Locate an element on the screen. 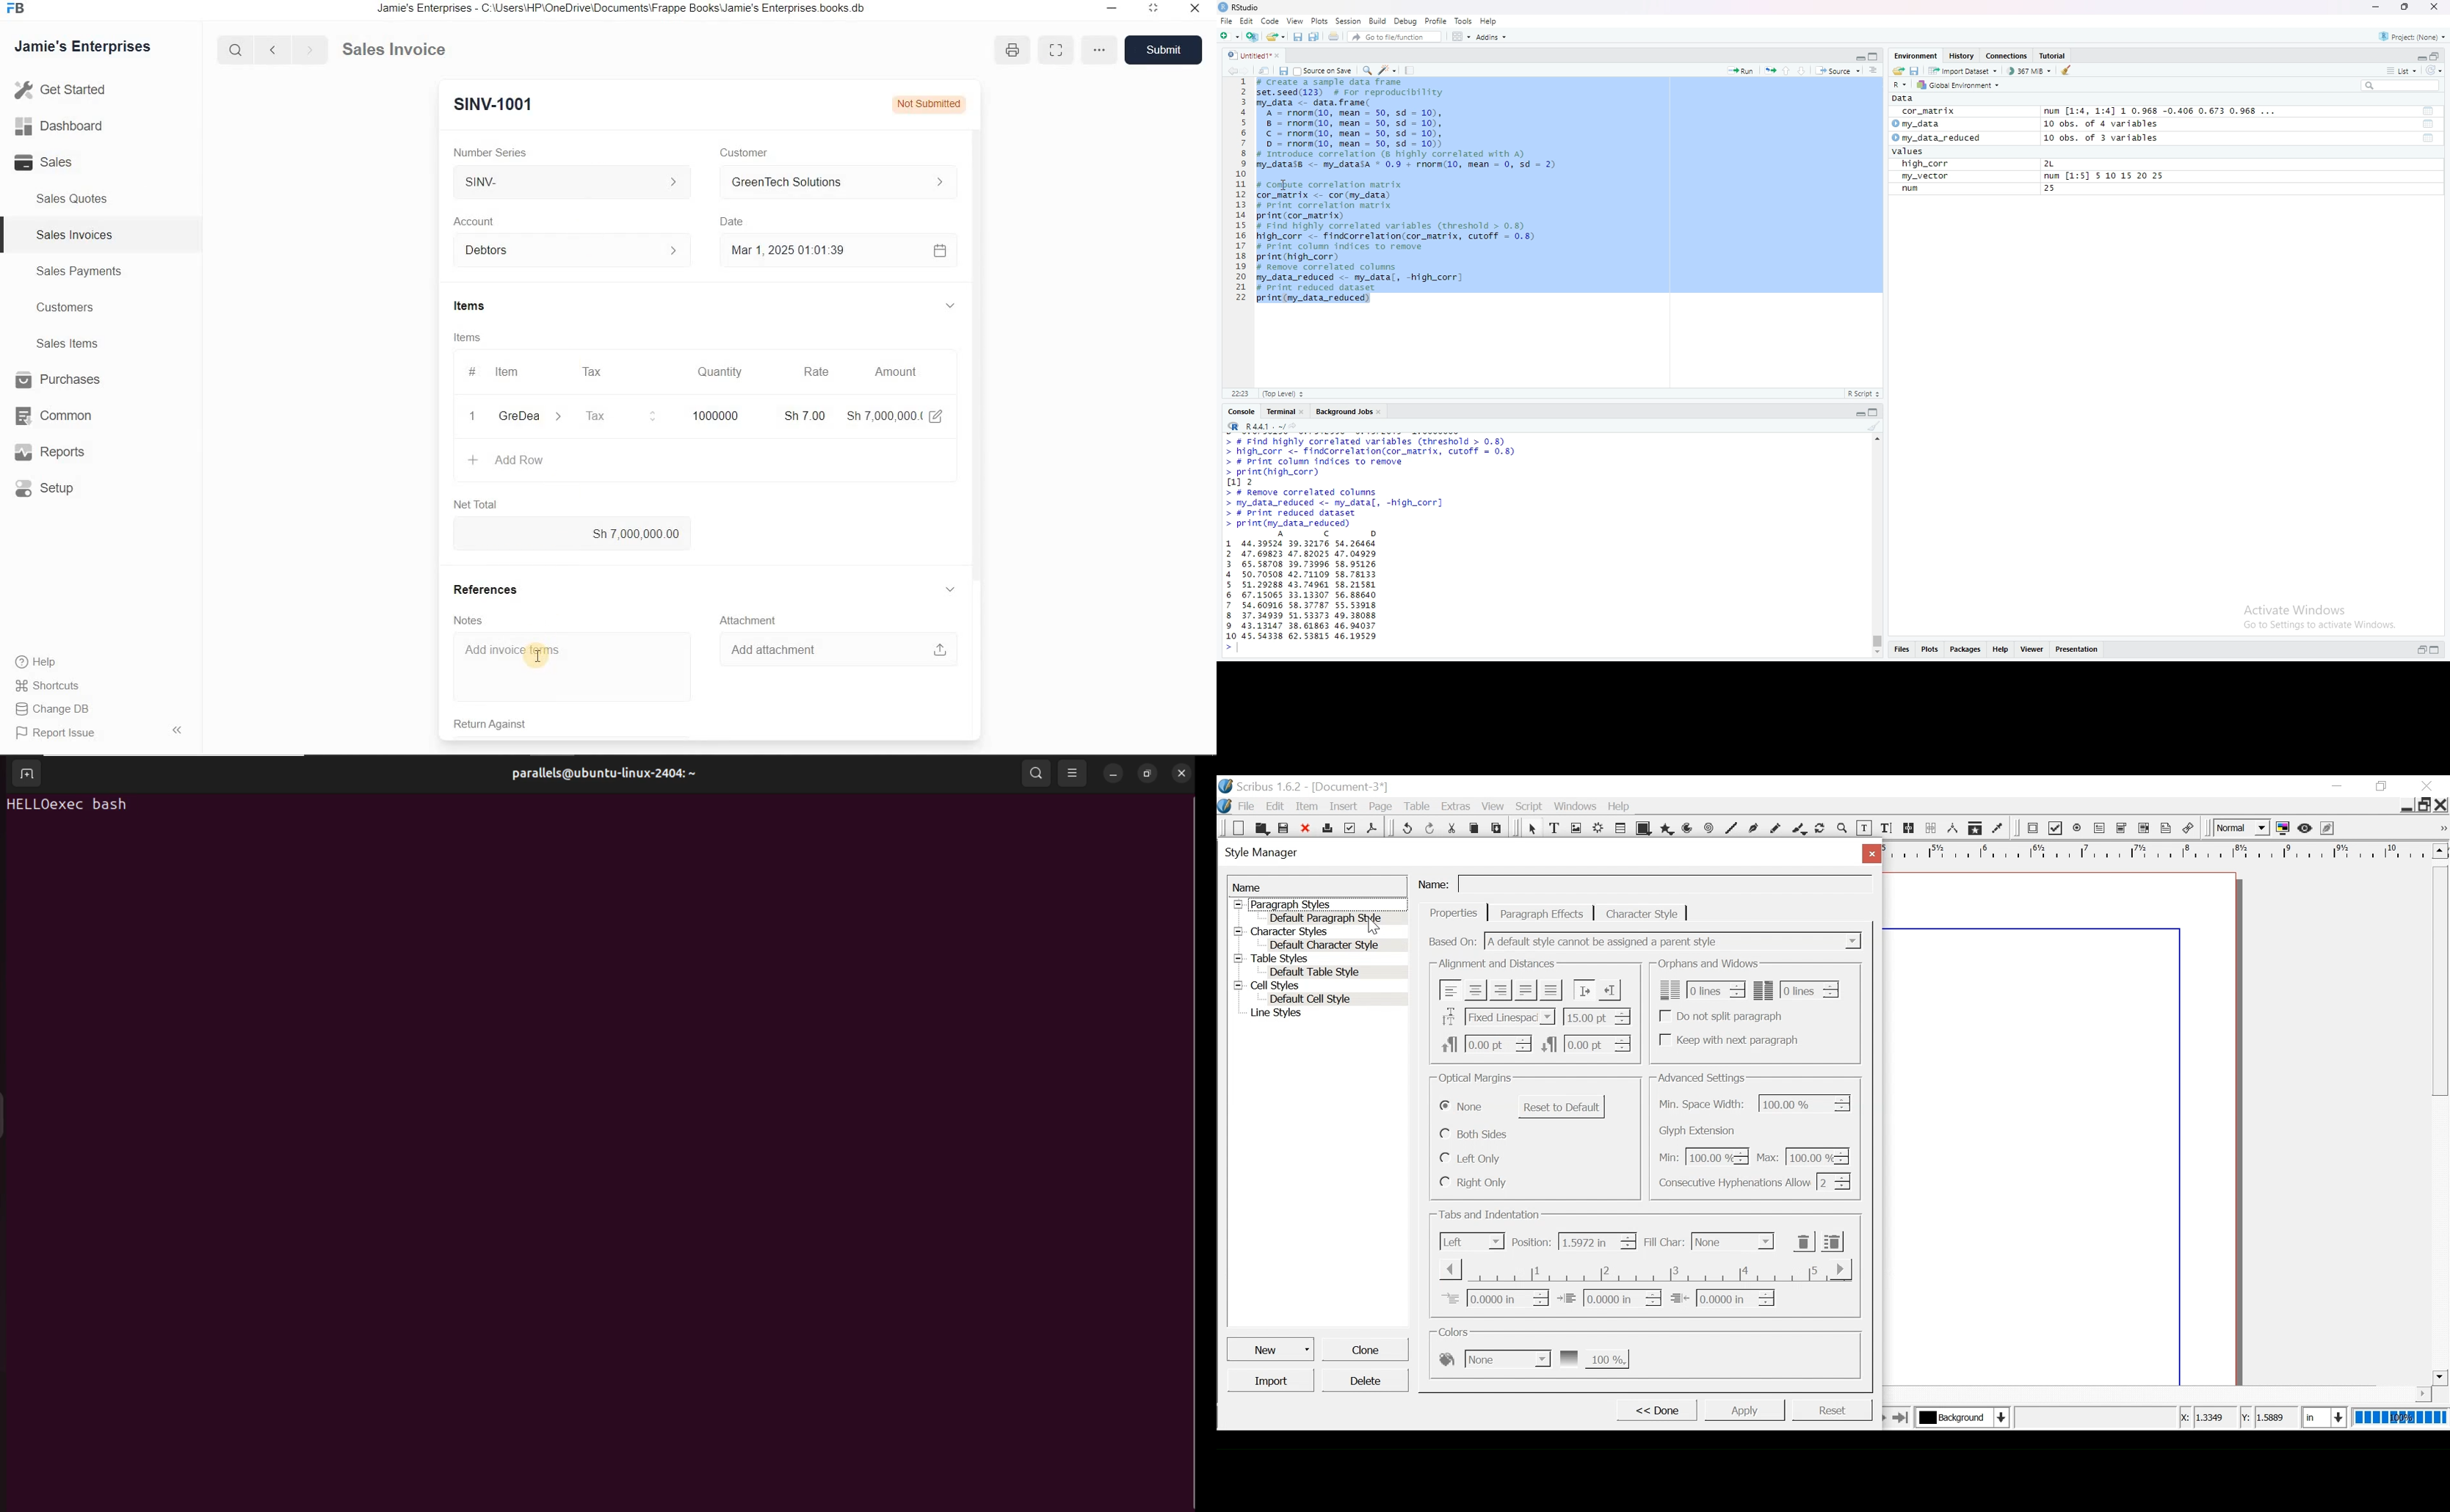  Close is located at coordinates (1869, 853).